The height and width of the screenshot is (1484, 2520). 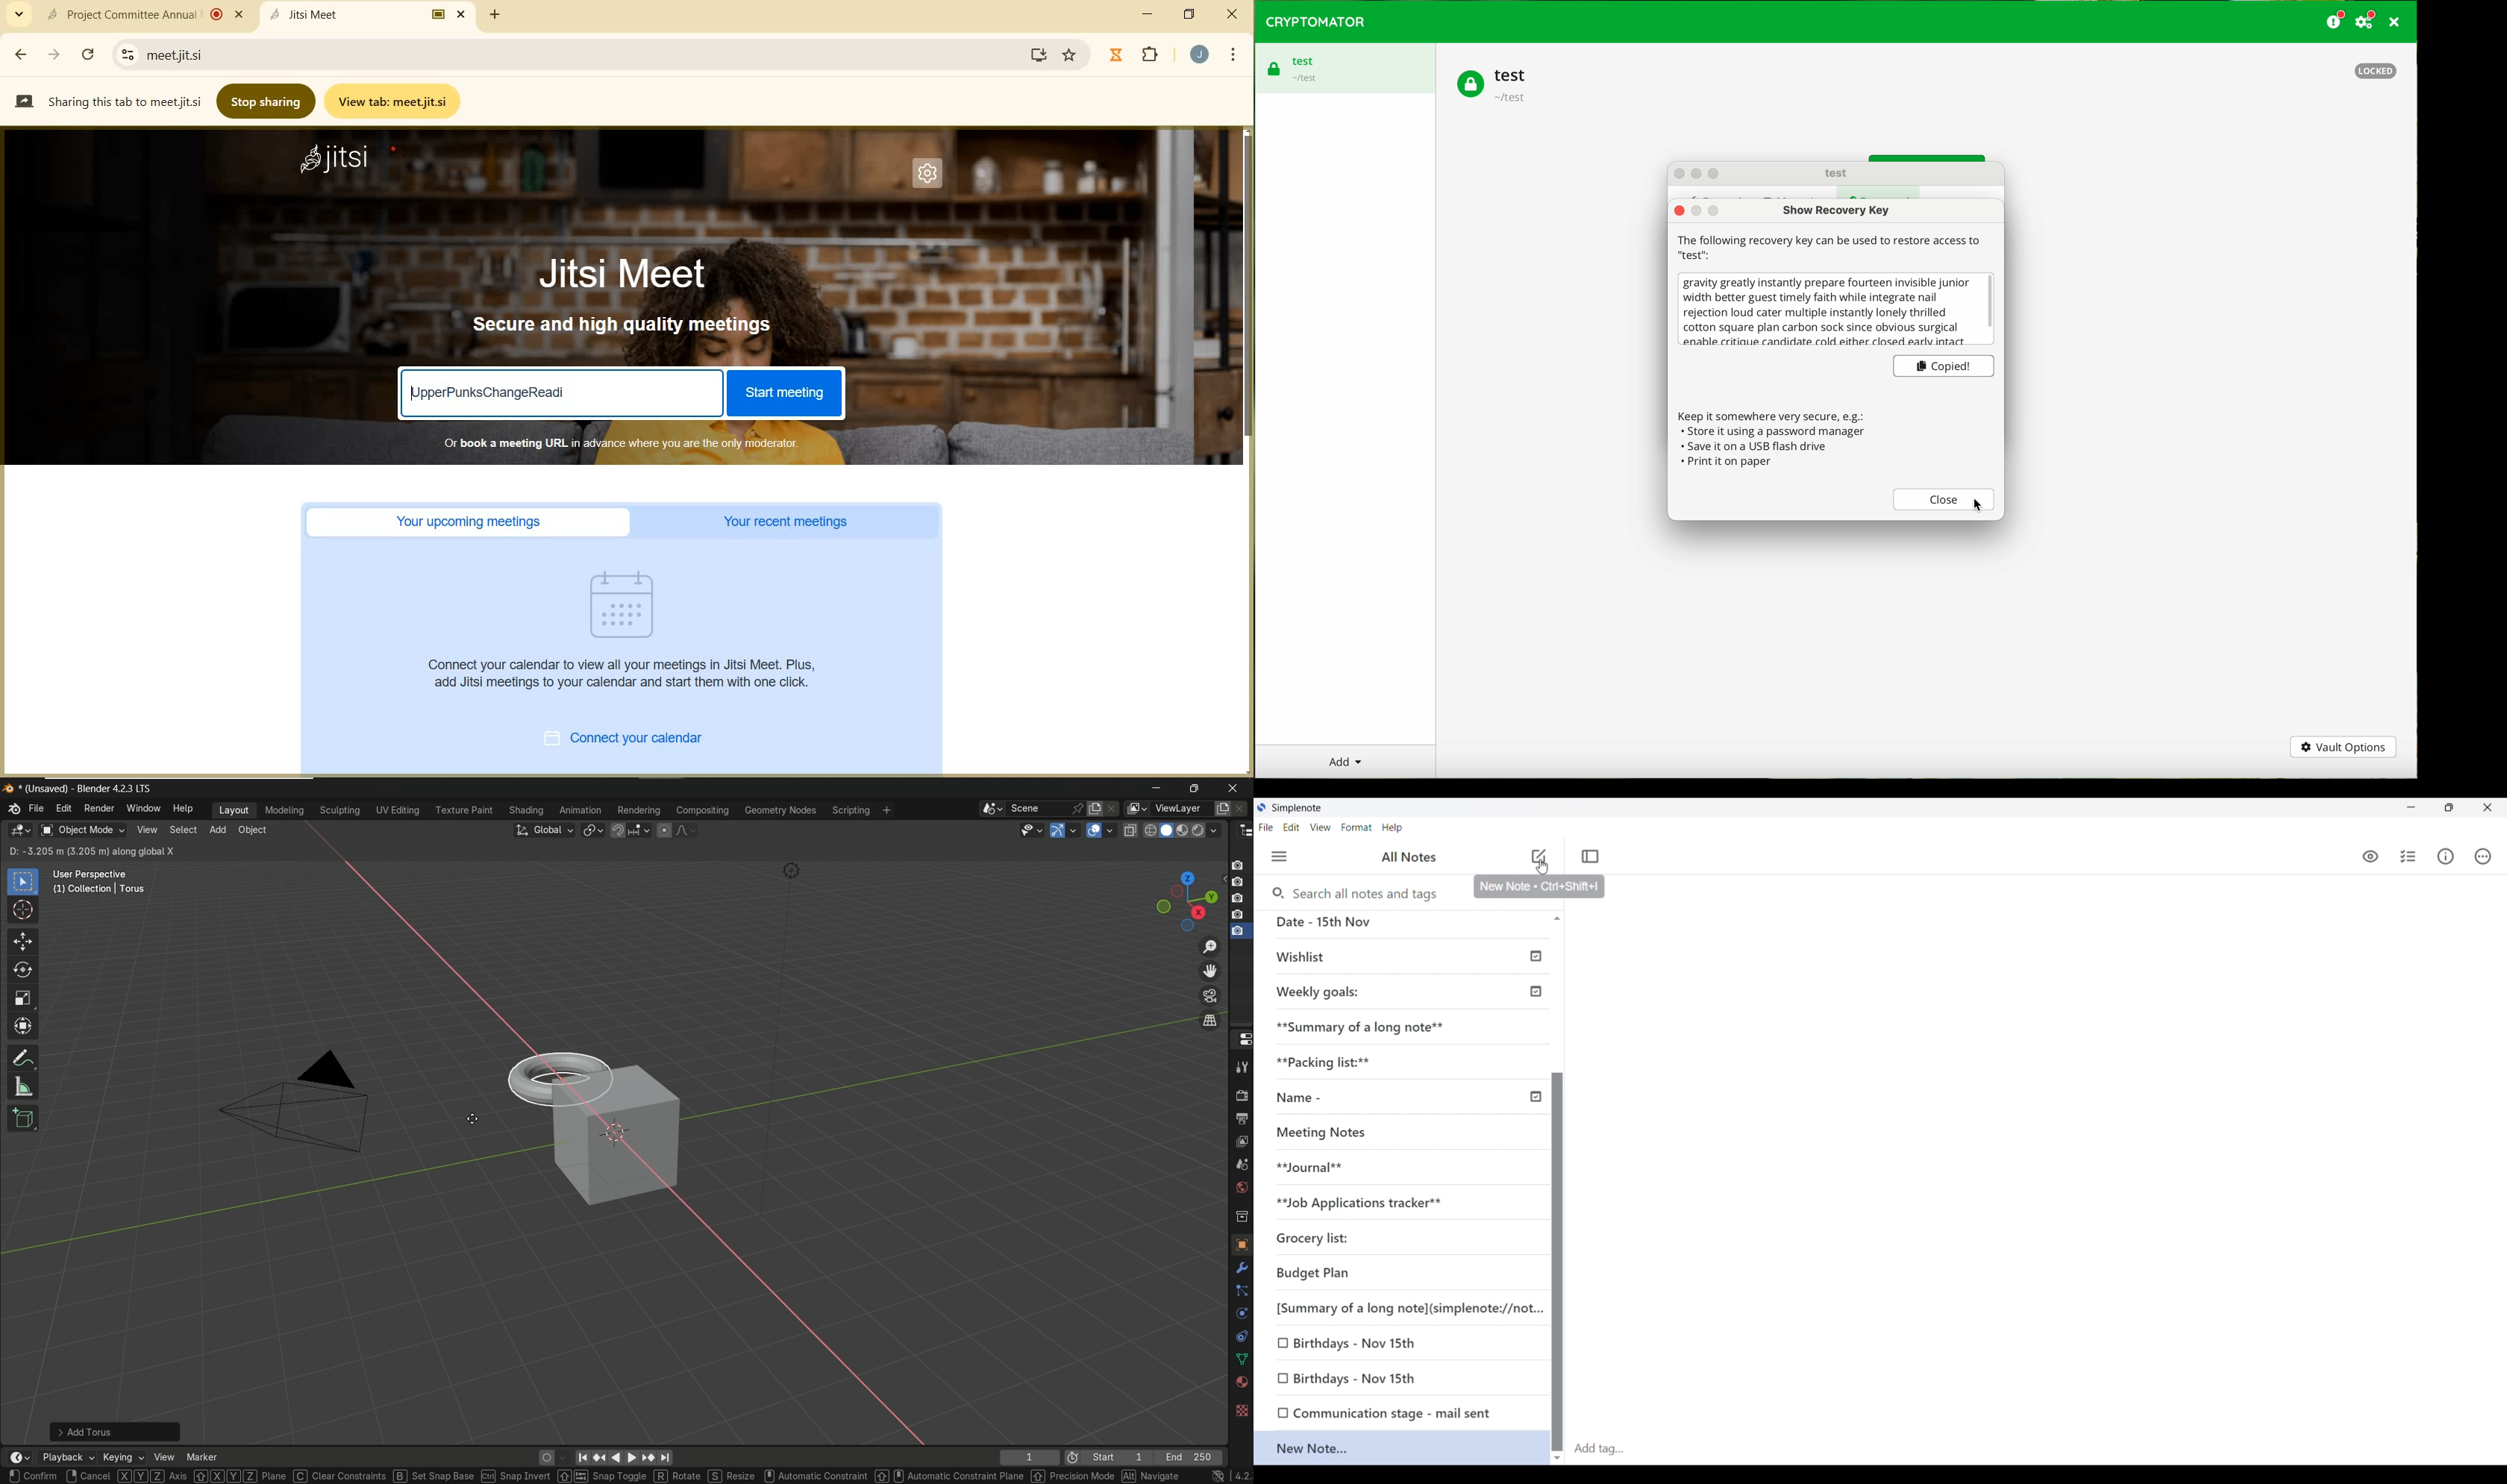 What do you see at coordinates (1200, 54) in the screenshot?
I see `ACCOUNT` at bounding box center [1200, 54].